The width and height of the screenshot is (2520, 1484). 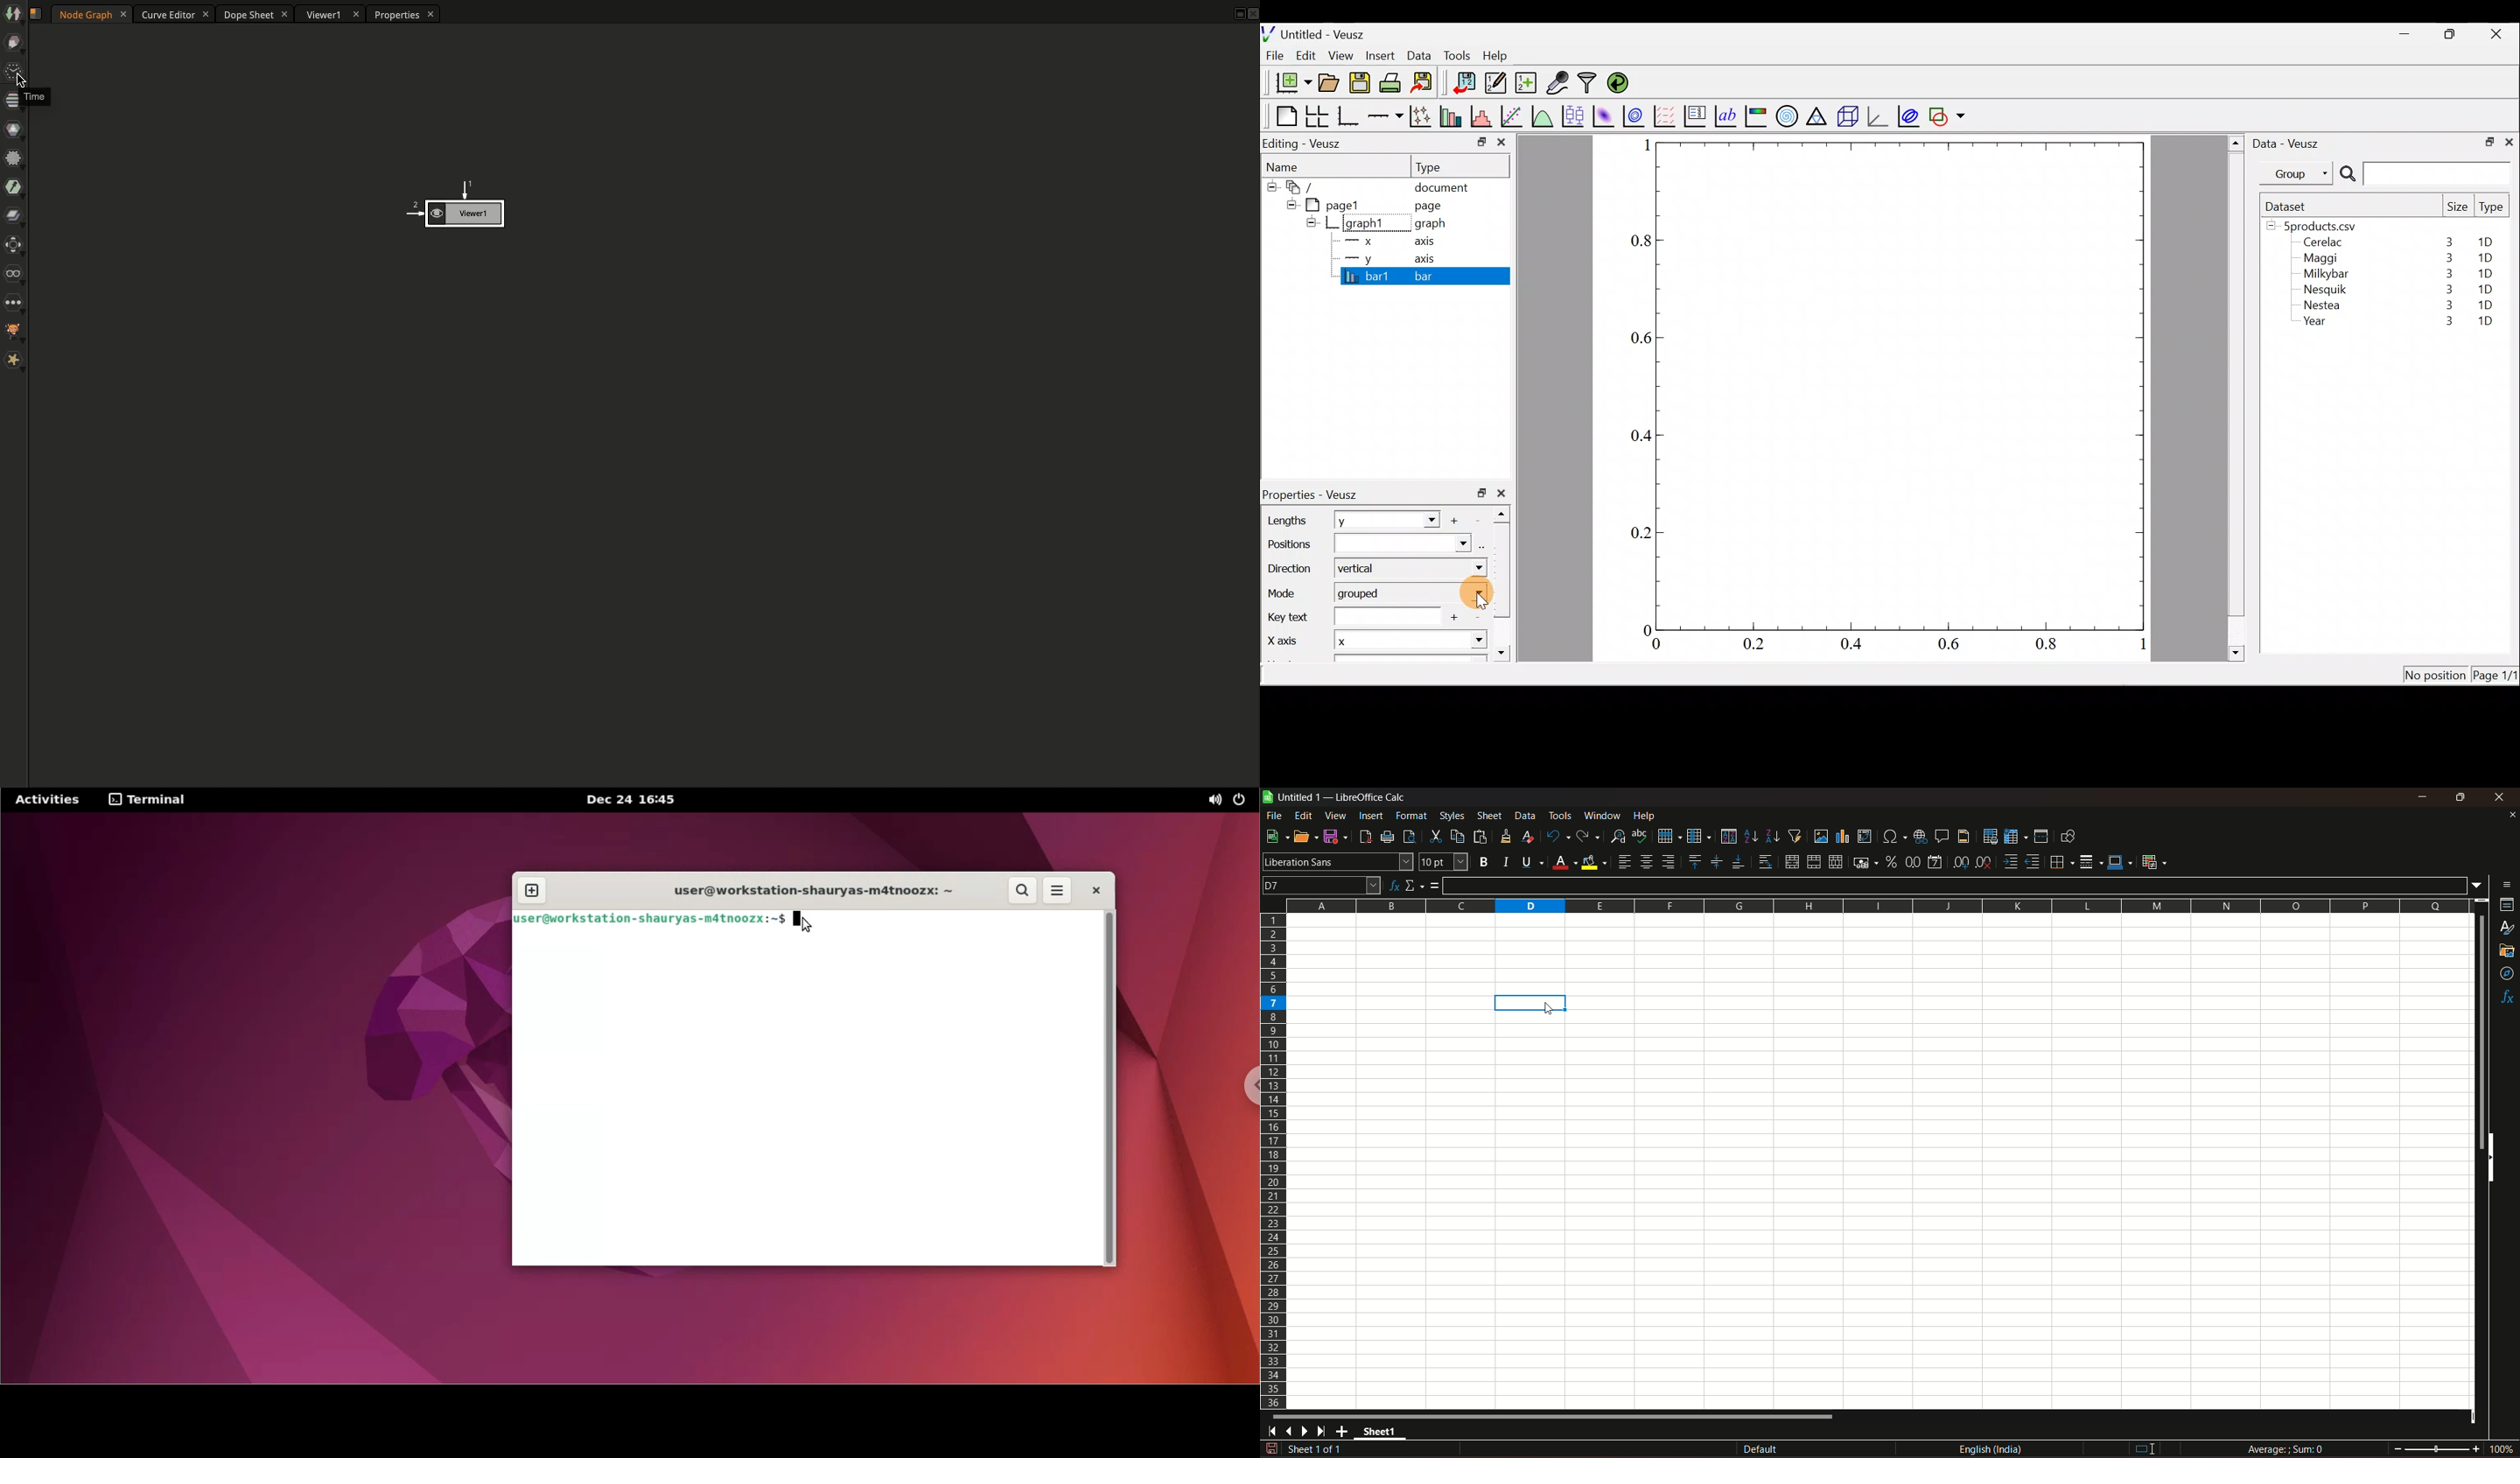 I want to click on styles, so click(x=1451, y=815).